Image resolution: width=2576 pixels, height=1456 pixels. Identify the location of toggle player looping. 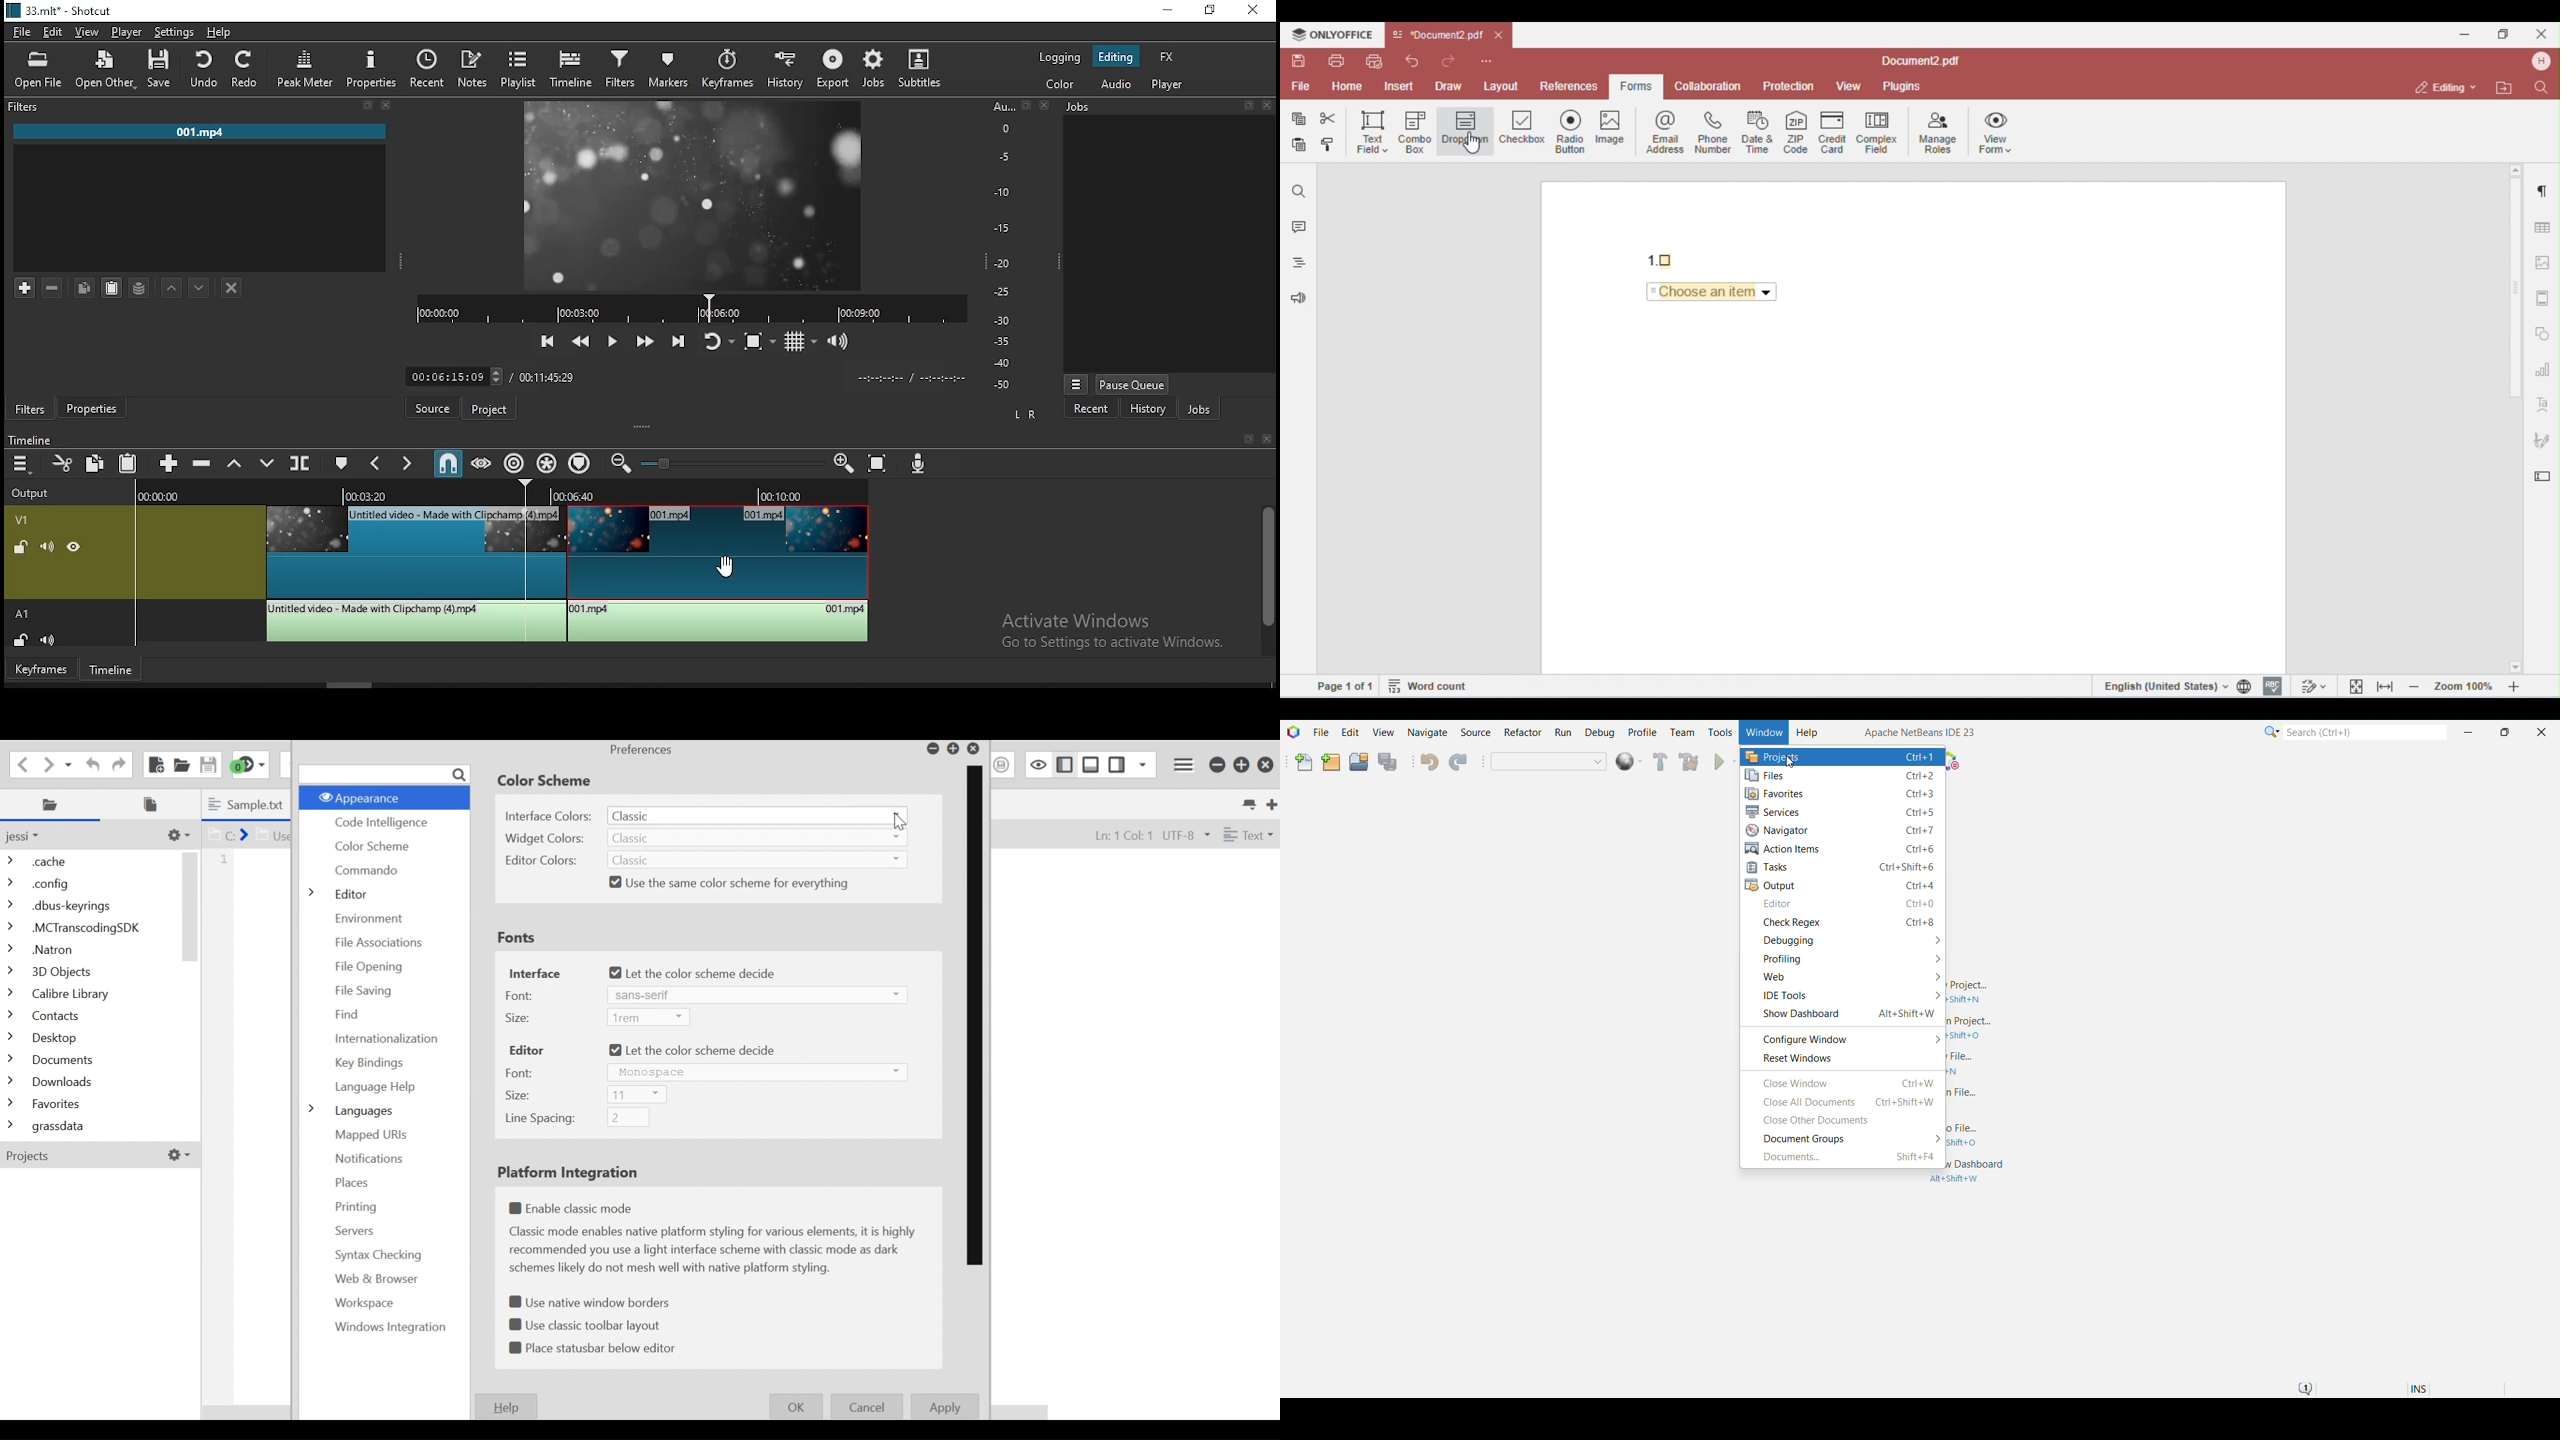
(715, 340).